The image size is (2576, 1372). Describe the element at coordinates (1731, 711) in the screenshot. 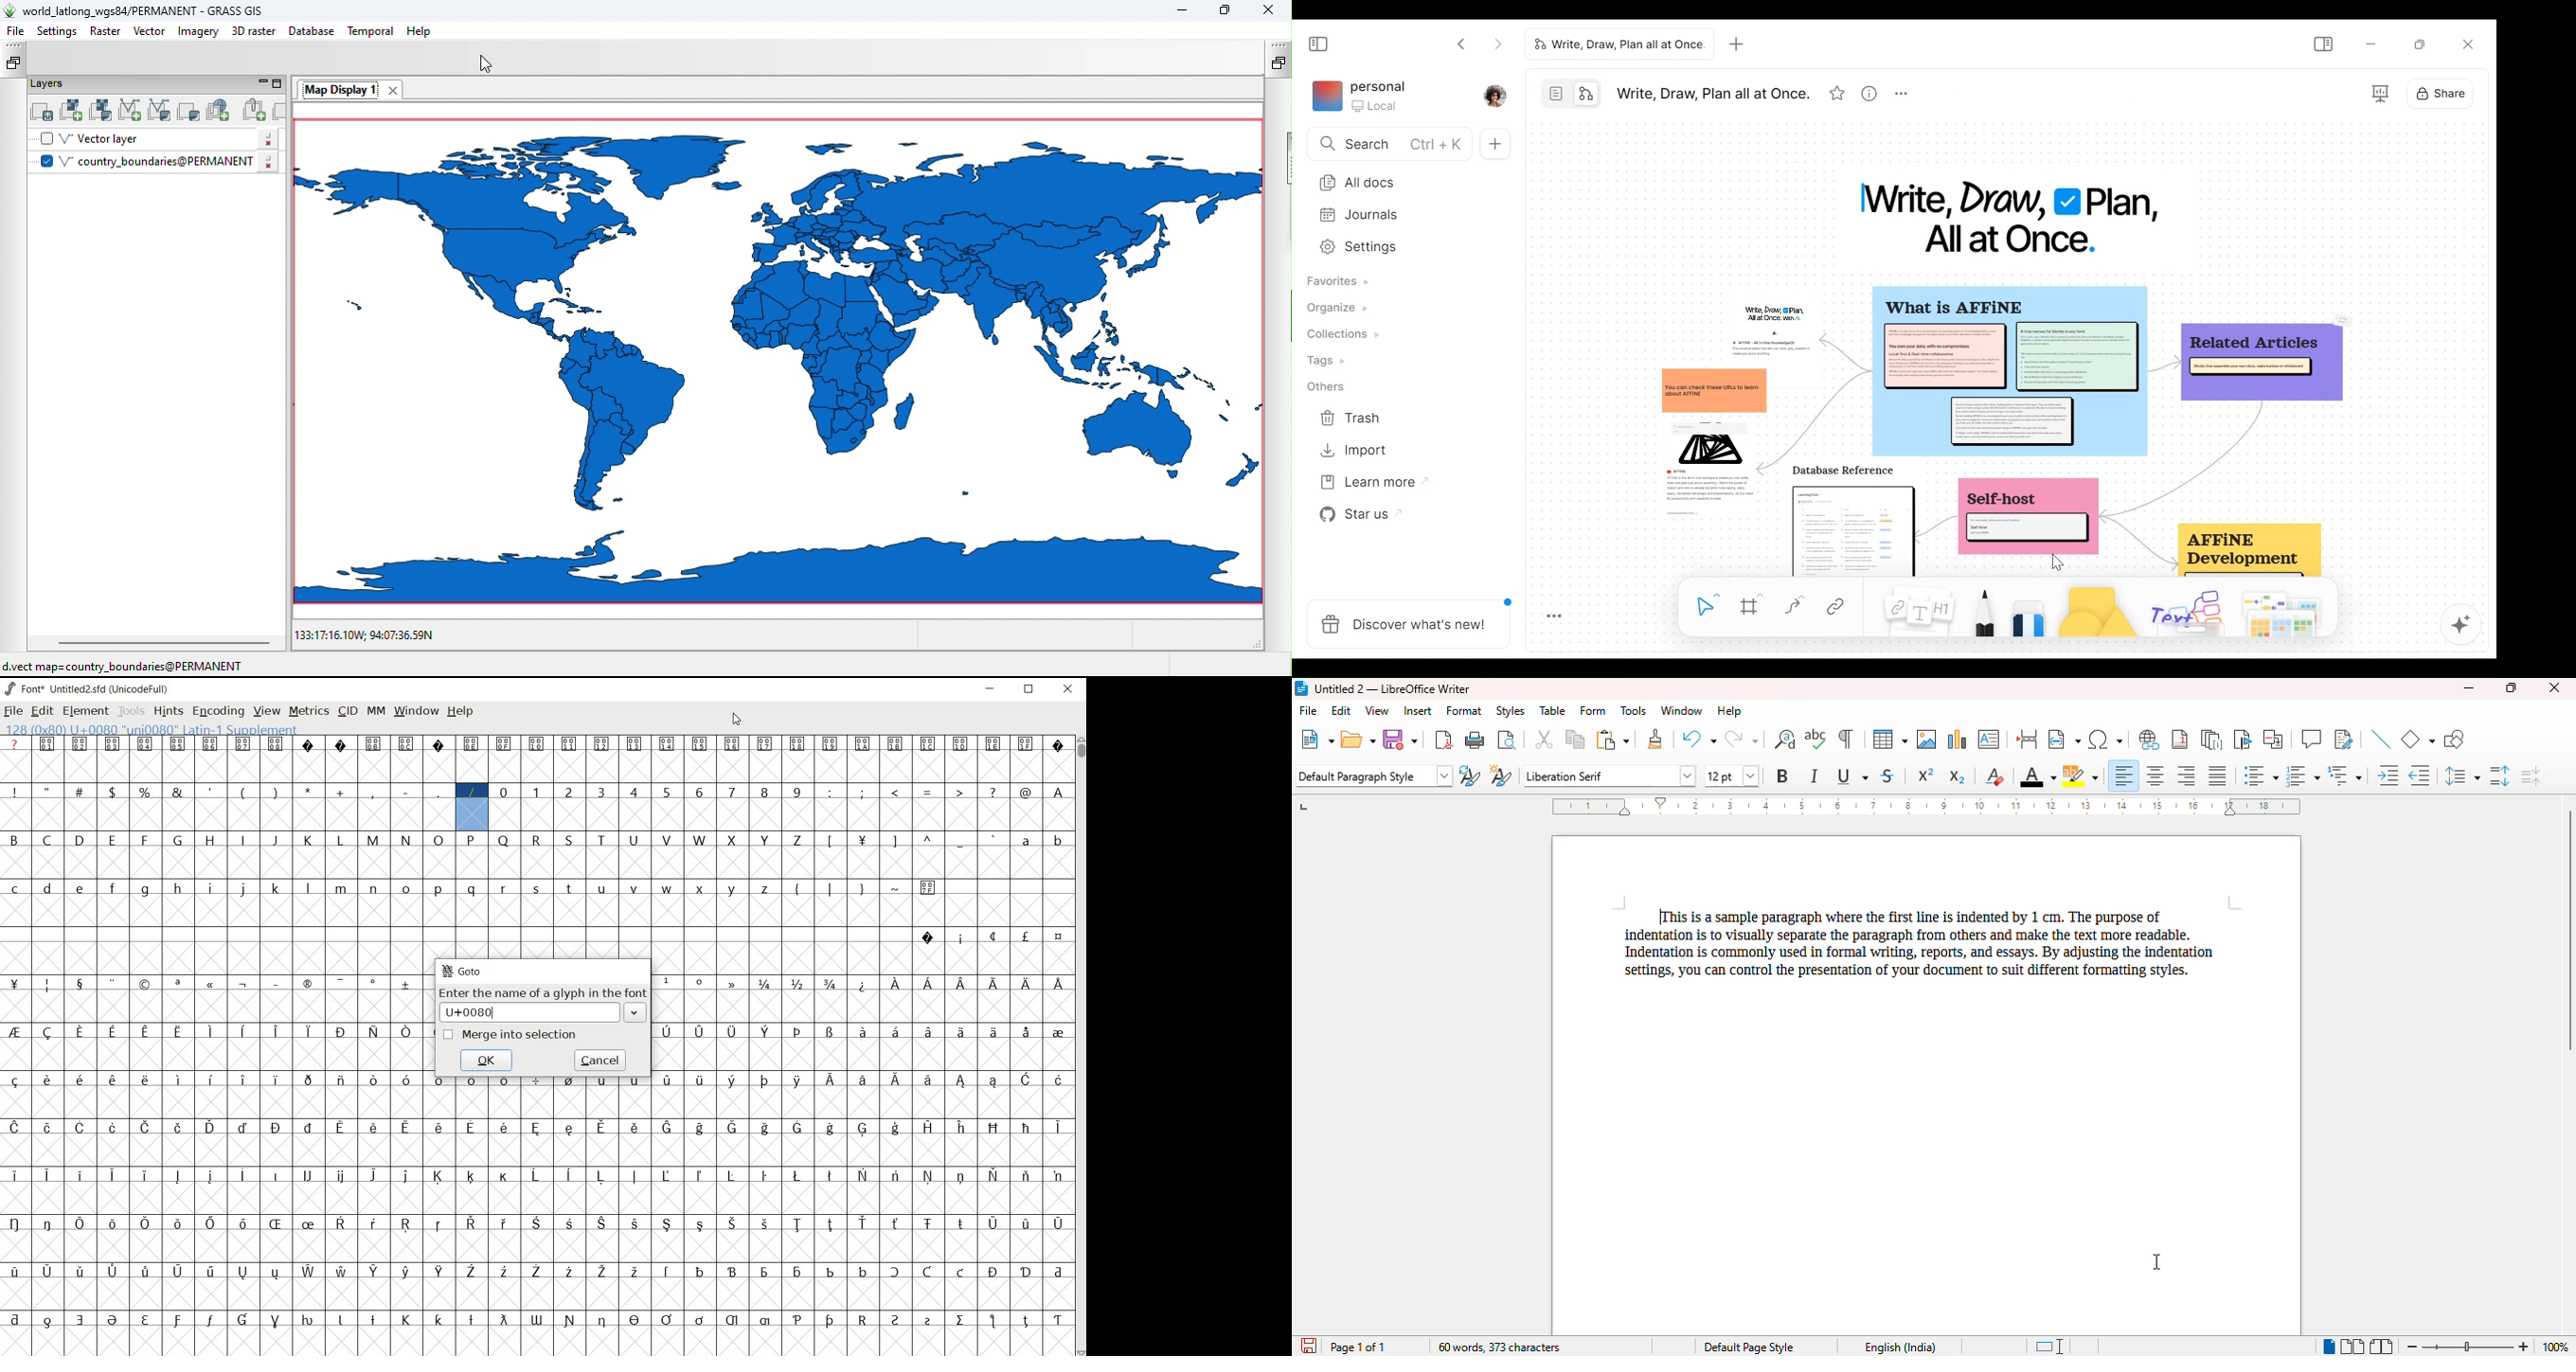

I see `help` at that location.